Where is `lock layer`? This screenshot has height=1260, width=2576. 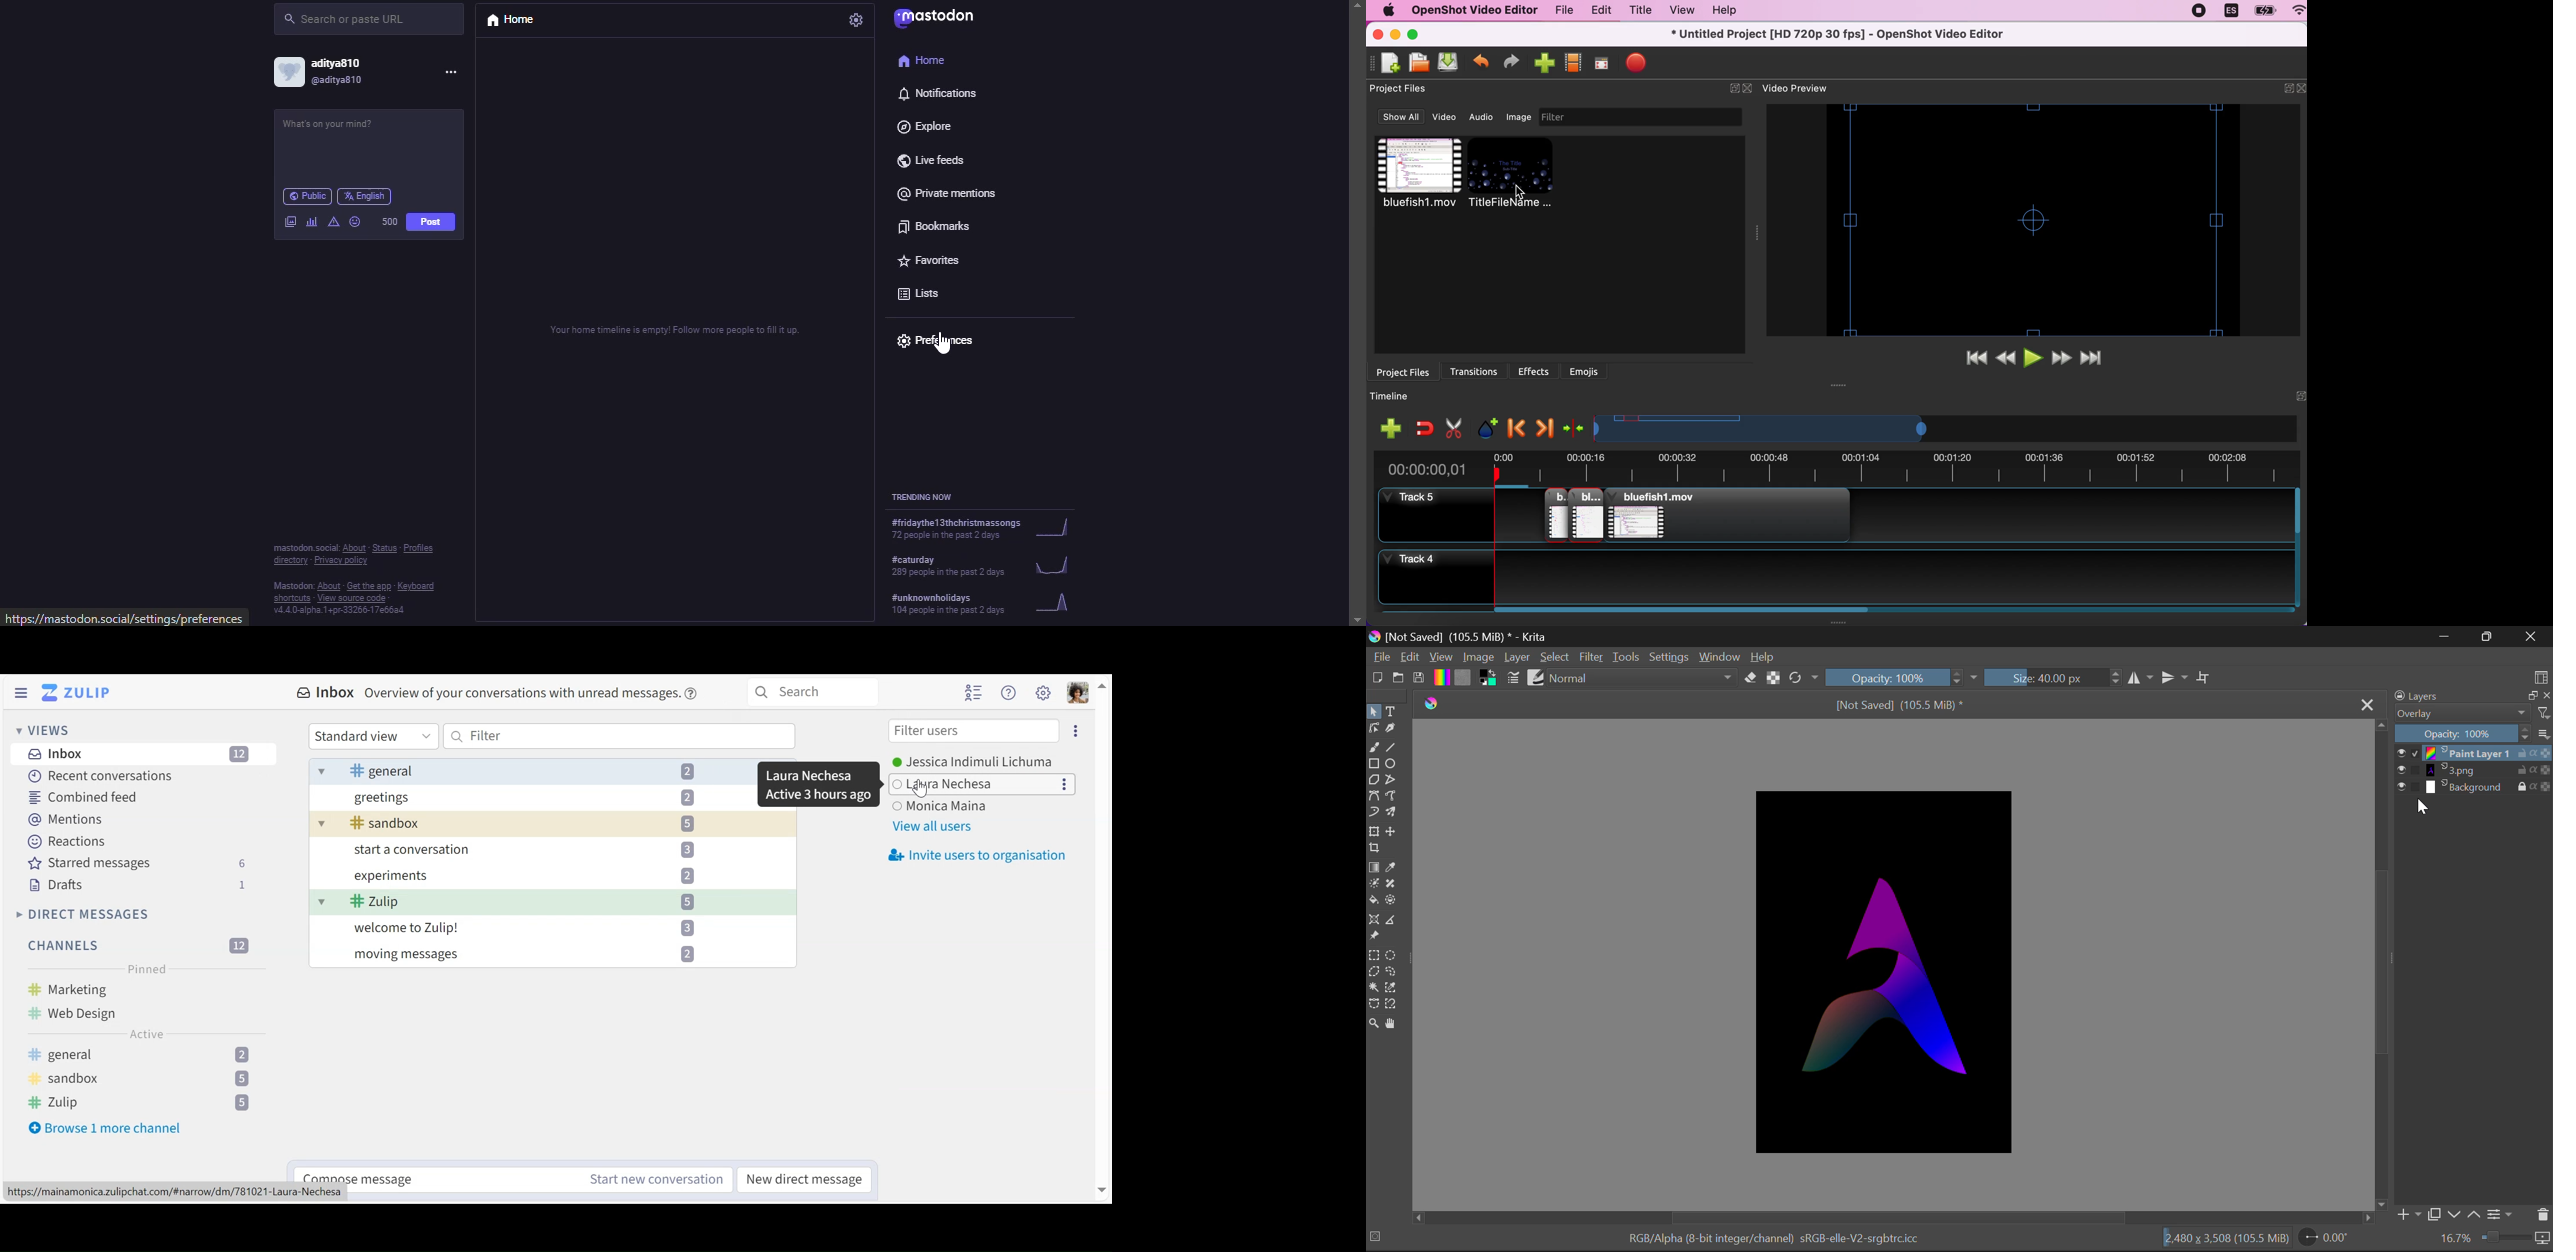 lock layer is located at coordinates (2527, 753).